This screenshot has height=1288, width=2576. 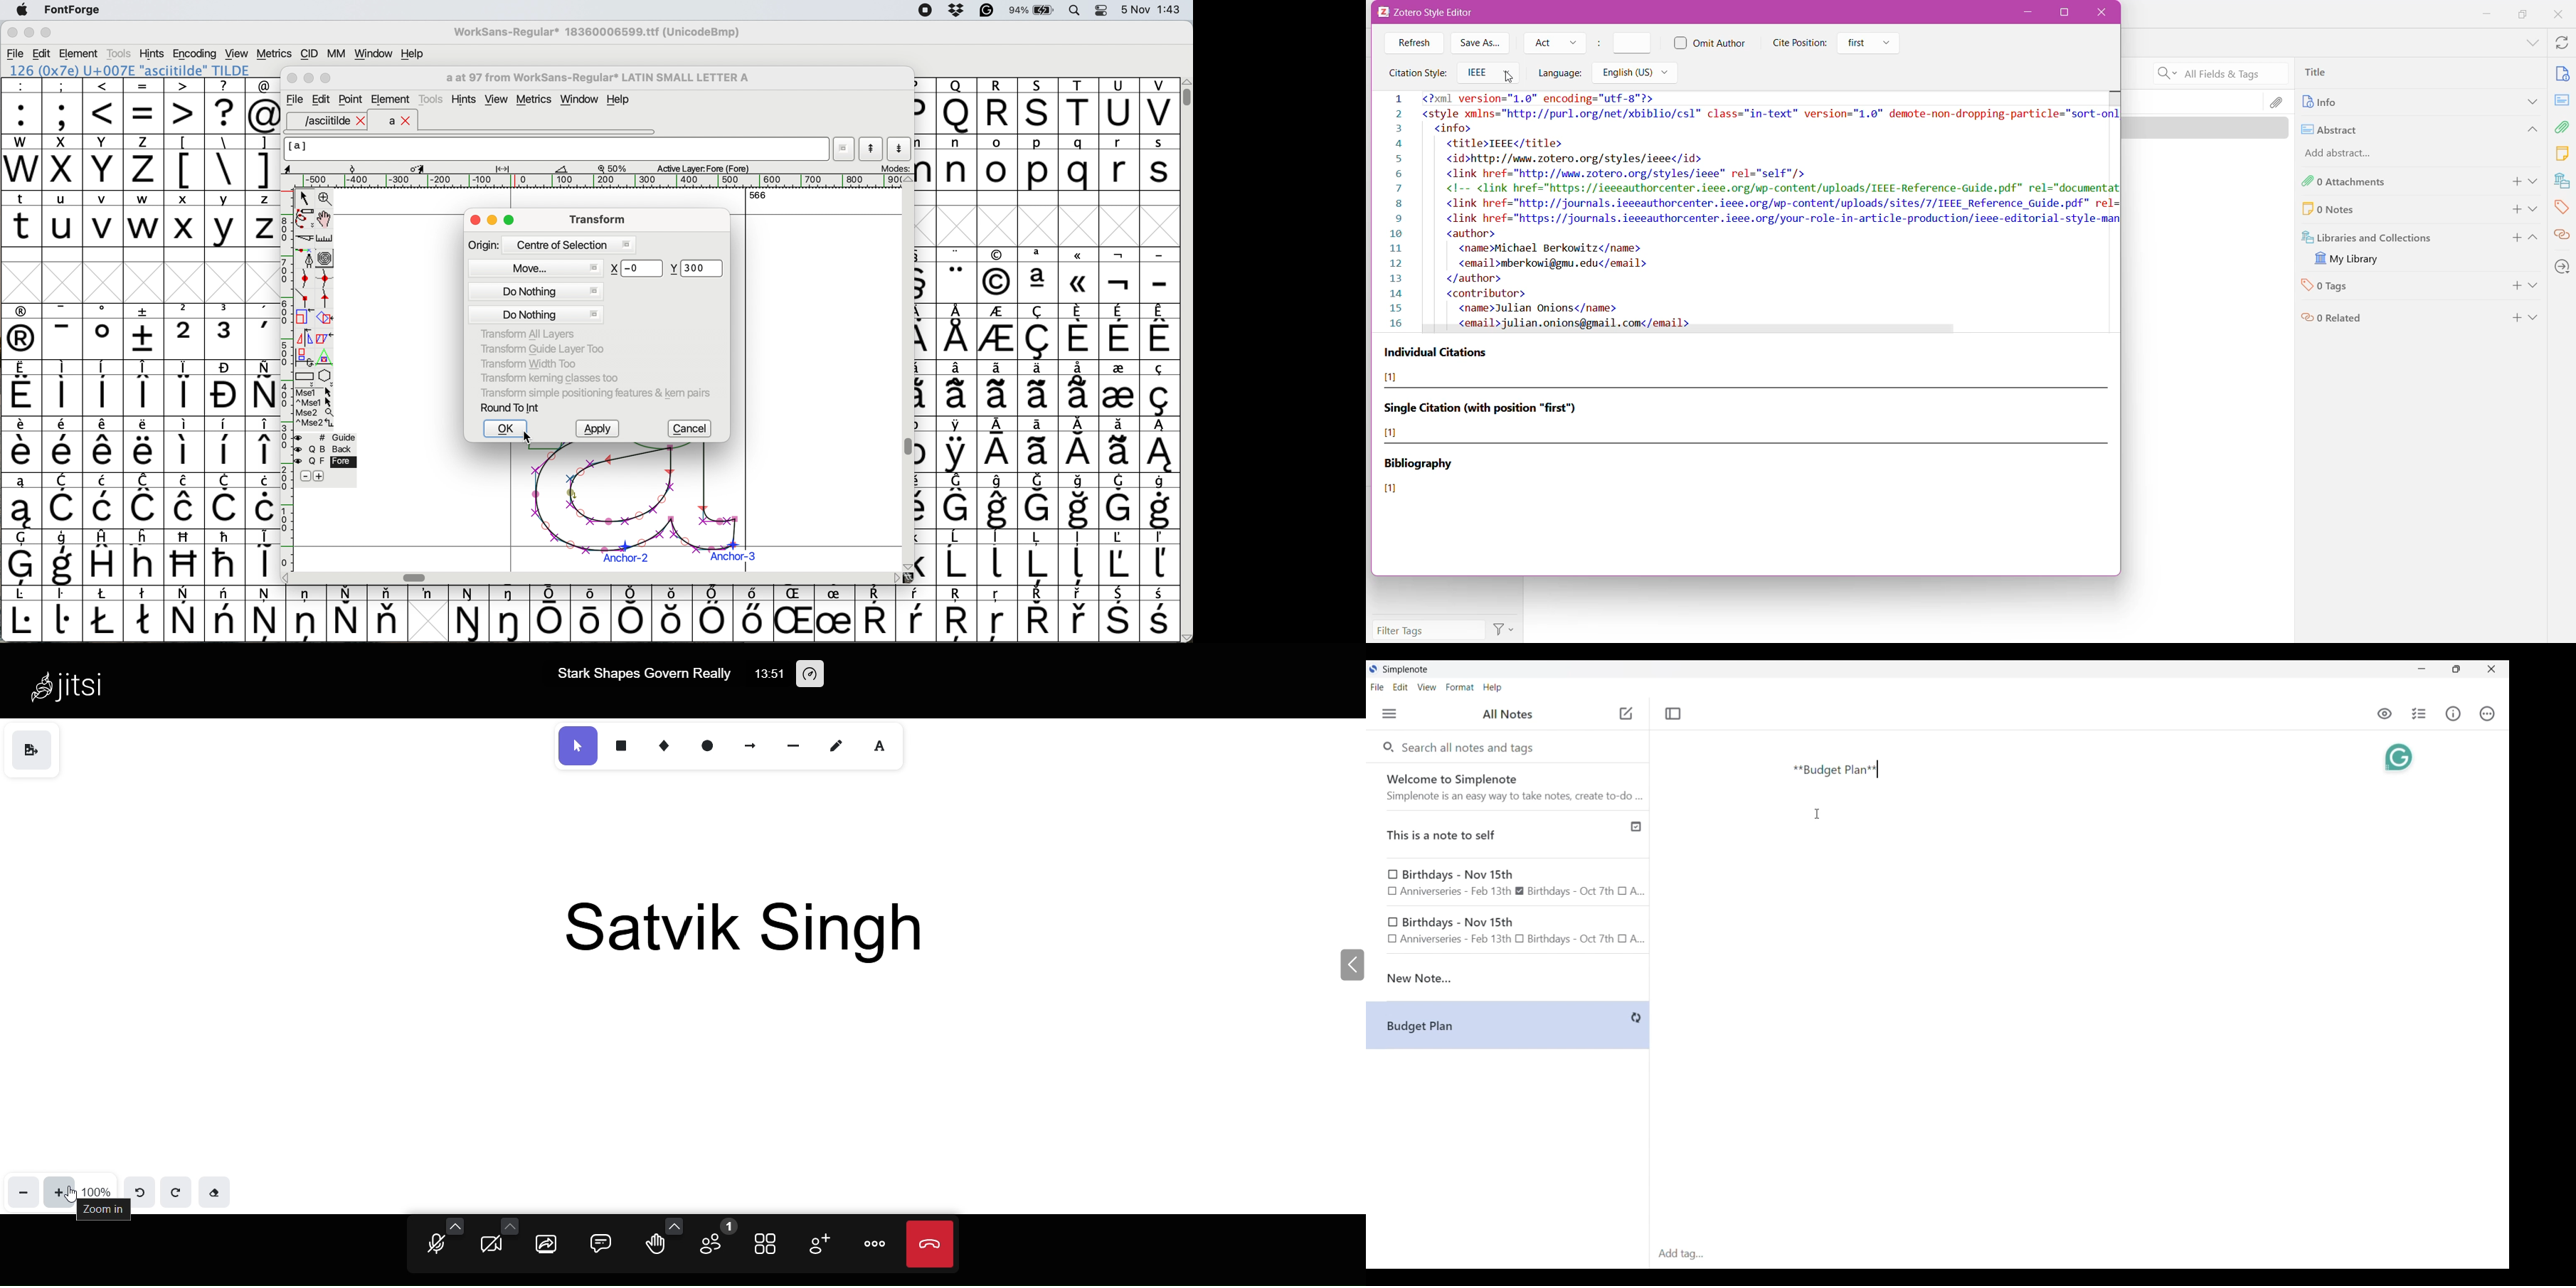 What do you see at coordinates (1159, 106) in the screenshot?
I see `V` at bounding box center [1159, 106].